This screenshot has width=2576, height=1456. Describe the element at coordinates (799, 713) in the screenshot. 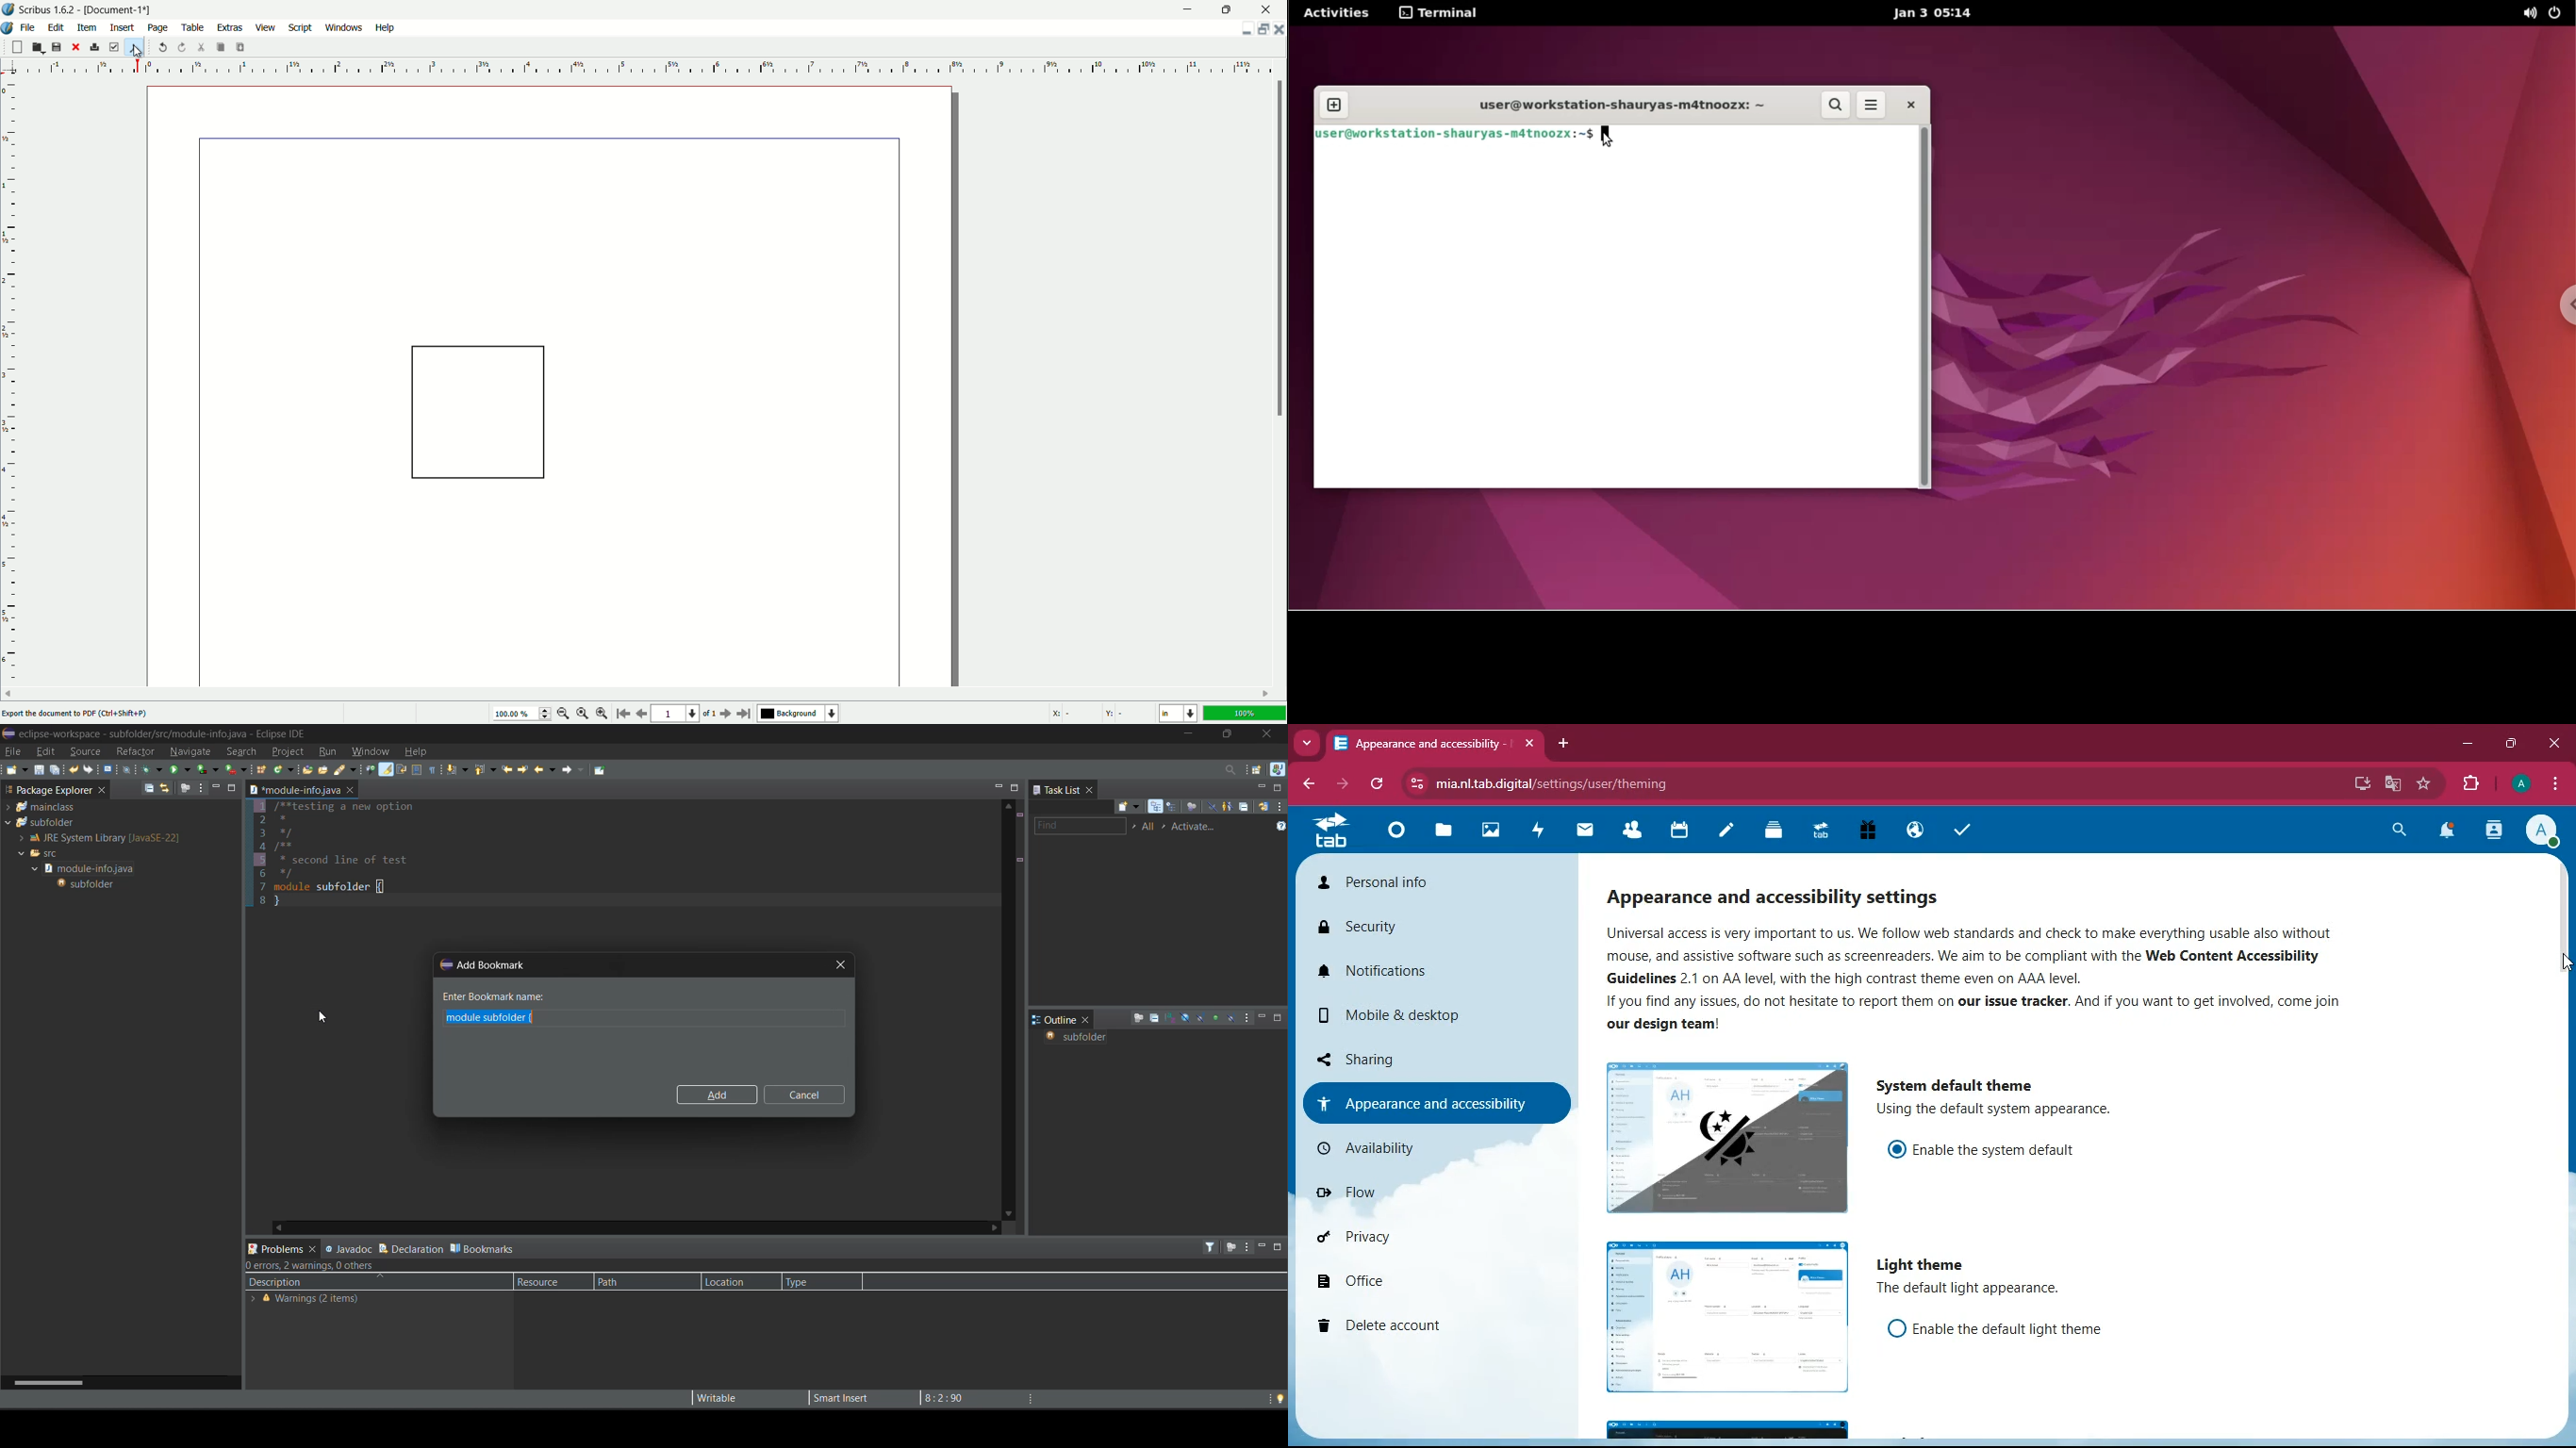

I see `background` at that location.